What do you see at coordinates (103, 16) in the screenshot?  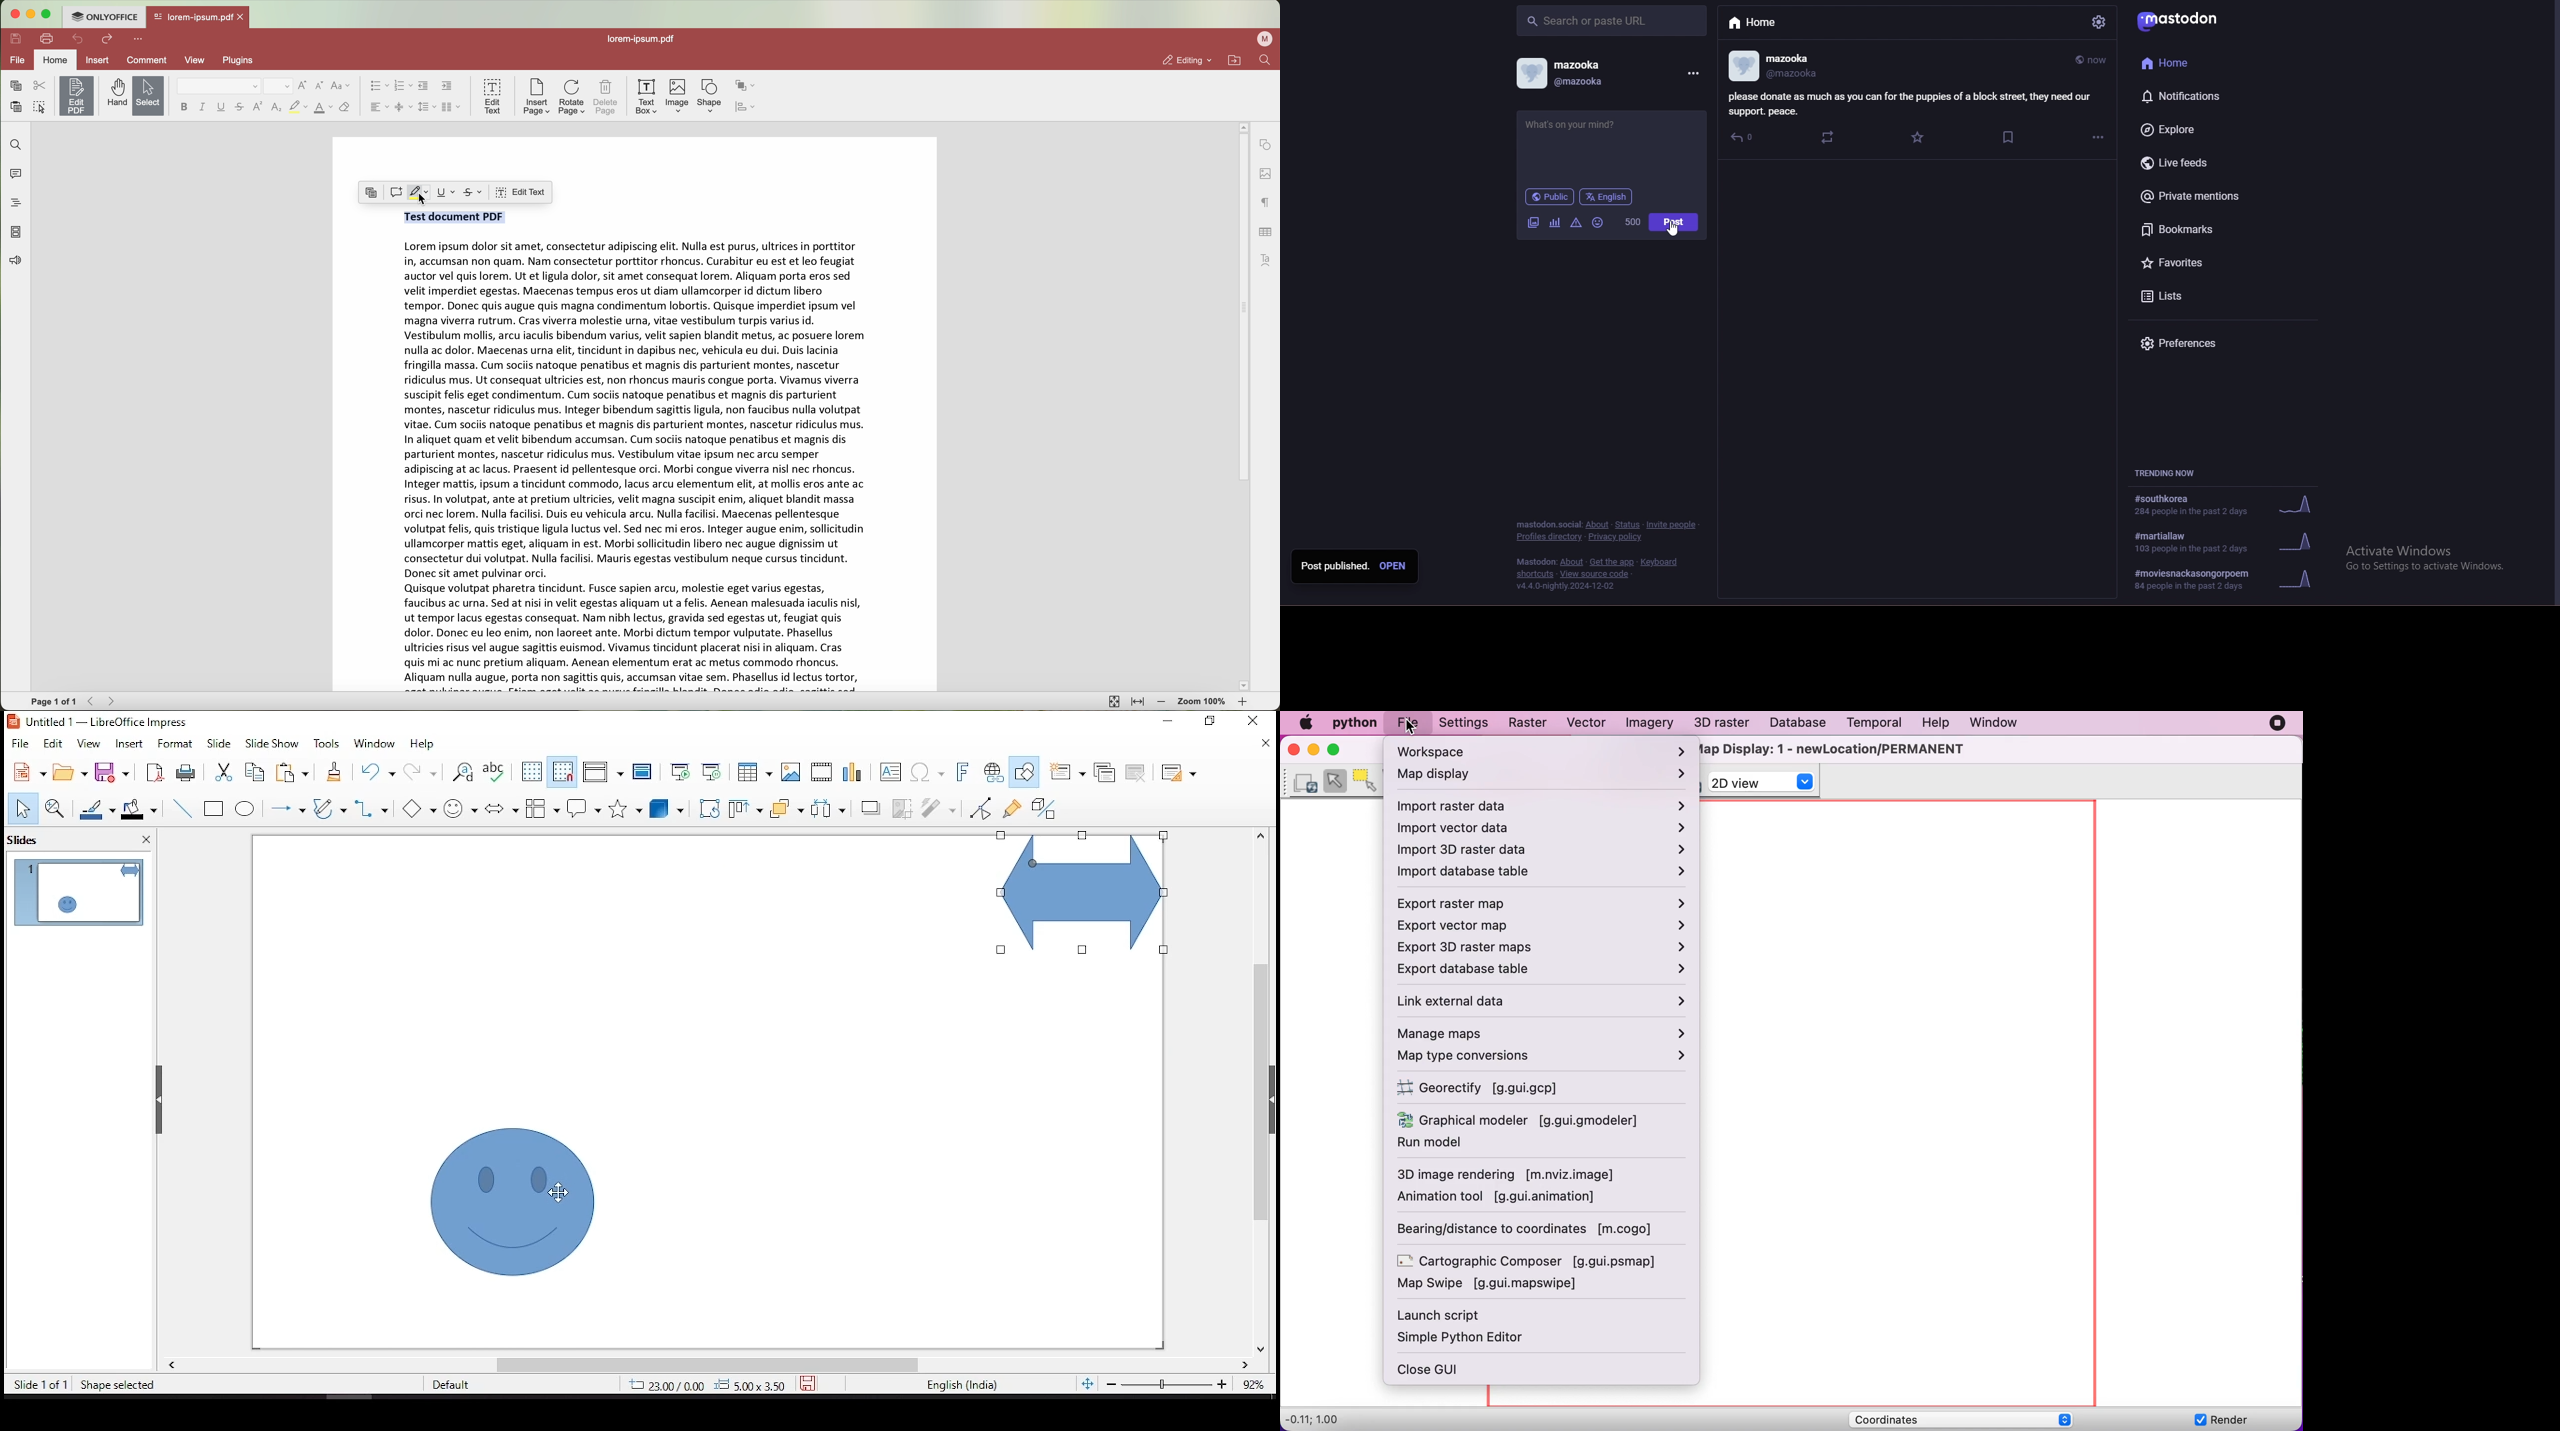 I see `ONLYOFFICE` at bounding box center [103, 16].